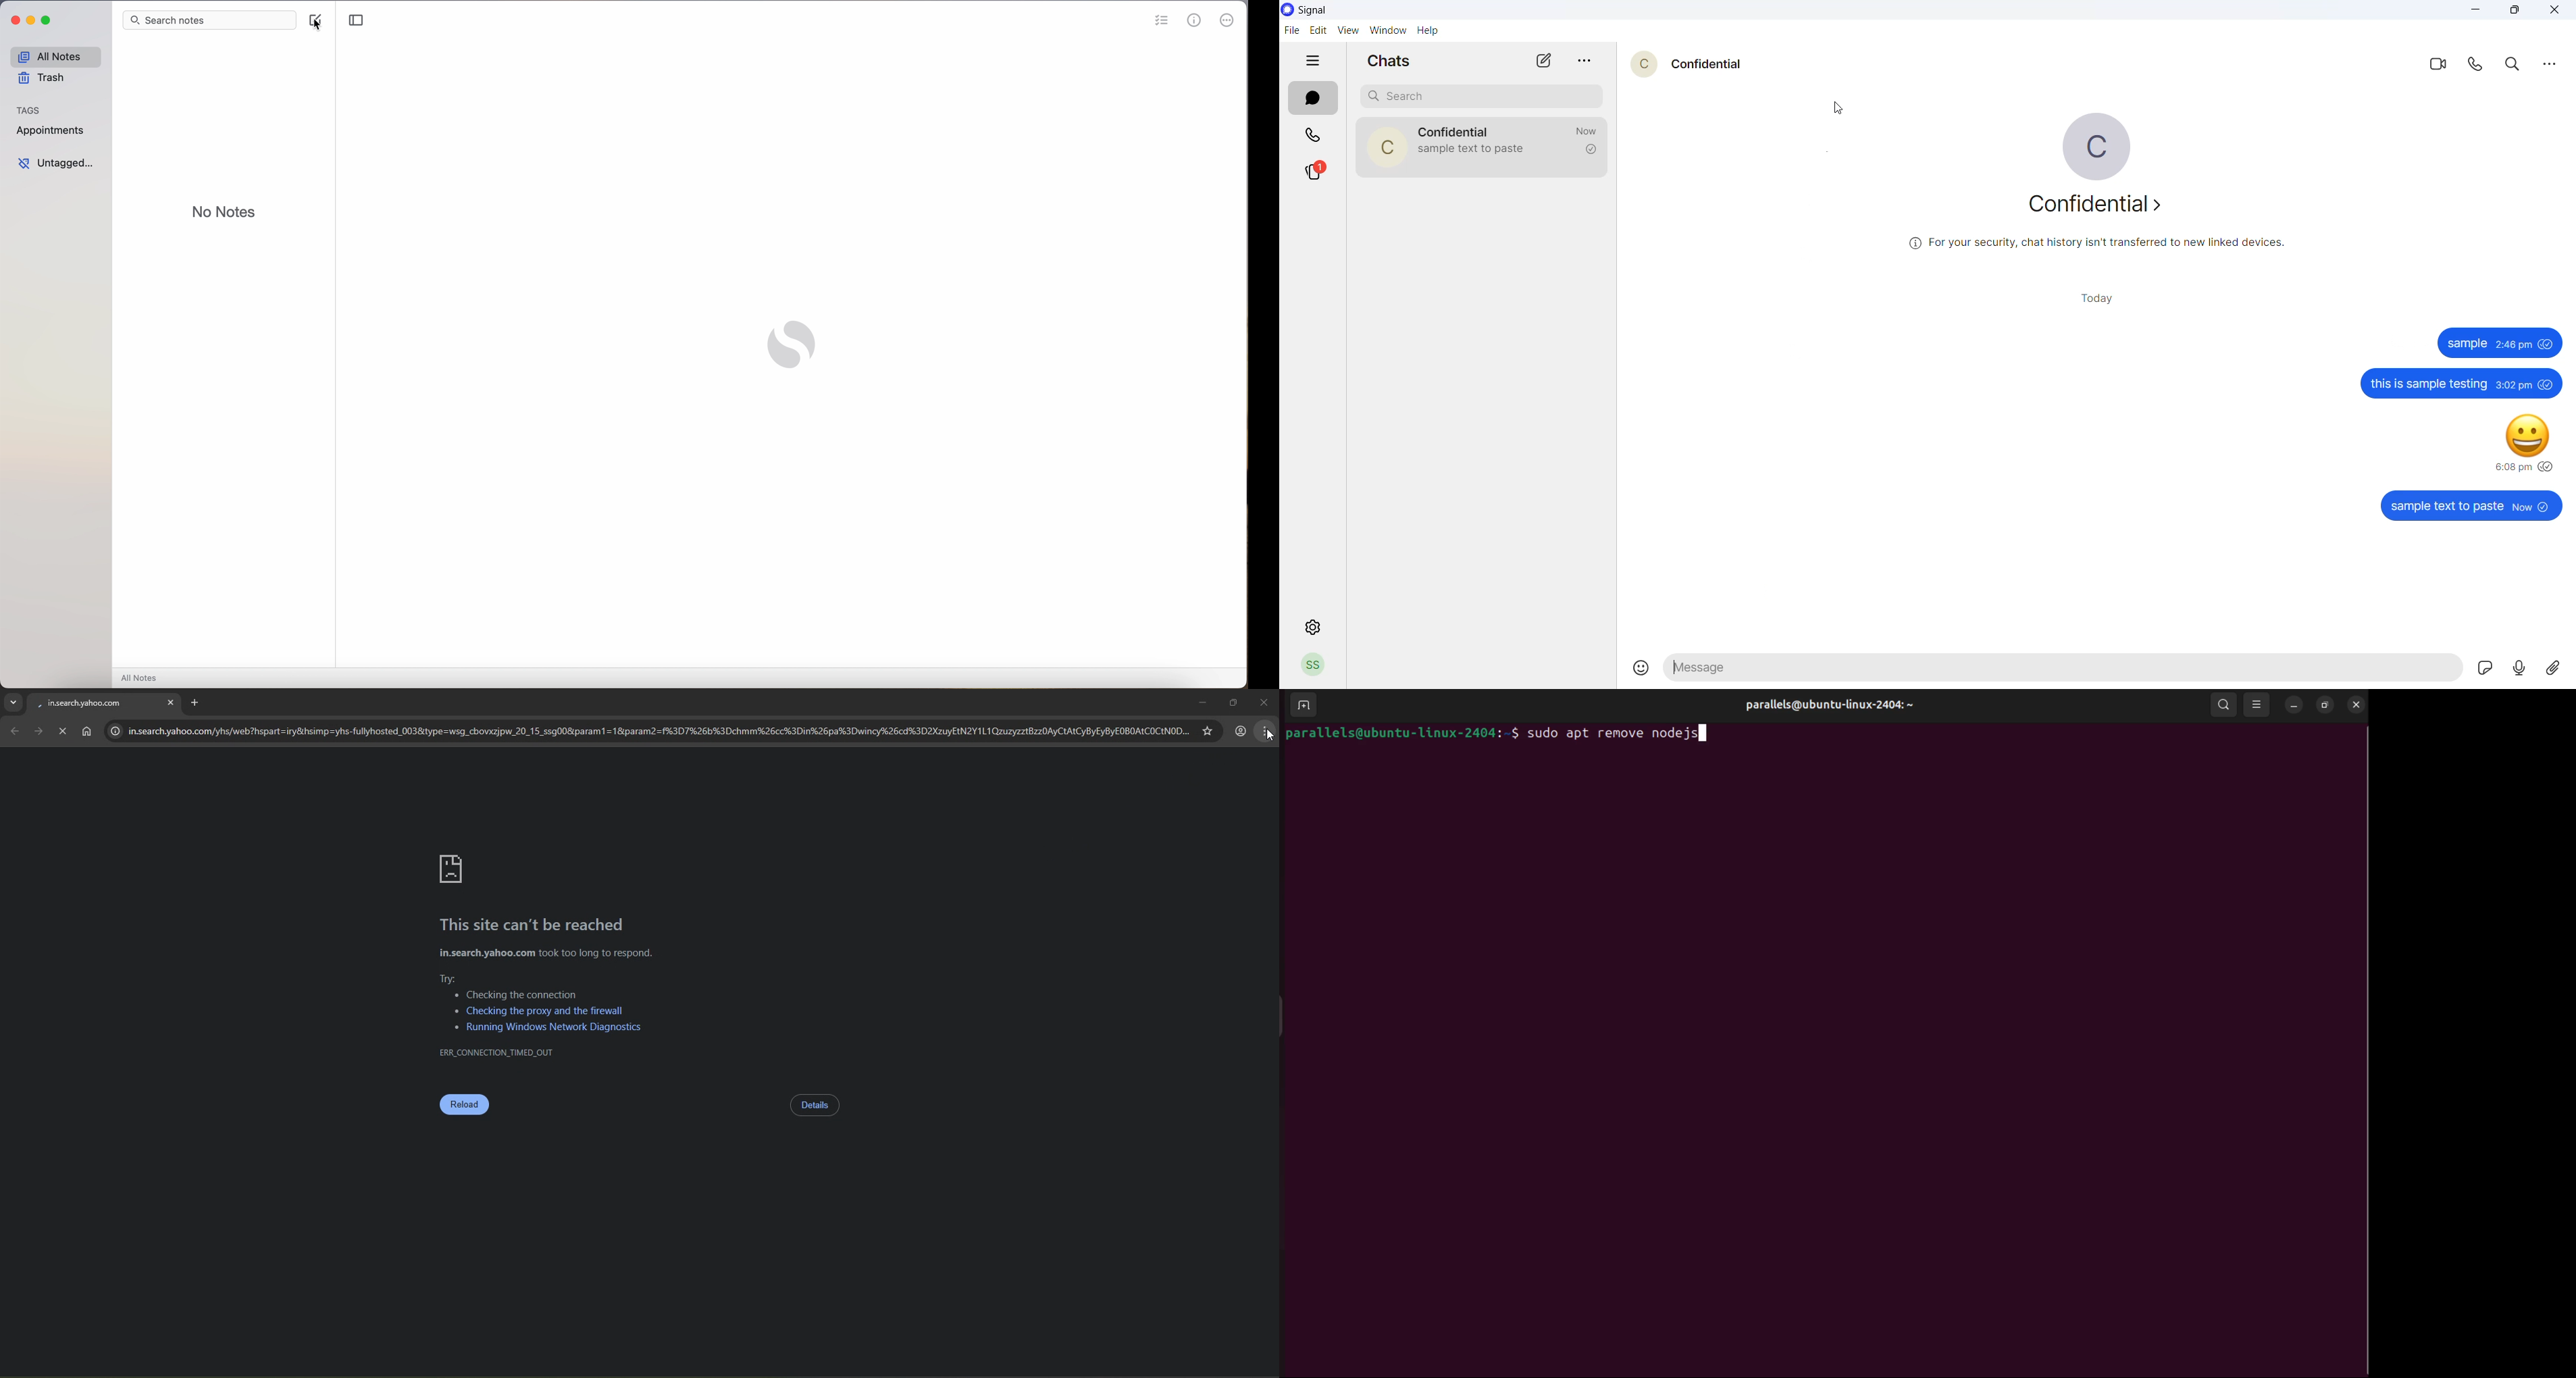  Describe the element at coordinates (1714, 64) in the screenshot. I see `contact name` at that location.